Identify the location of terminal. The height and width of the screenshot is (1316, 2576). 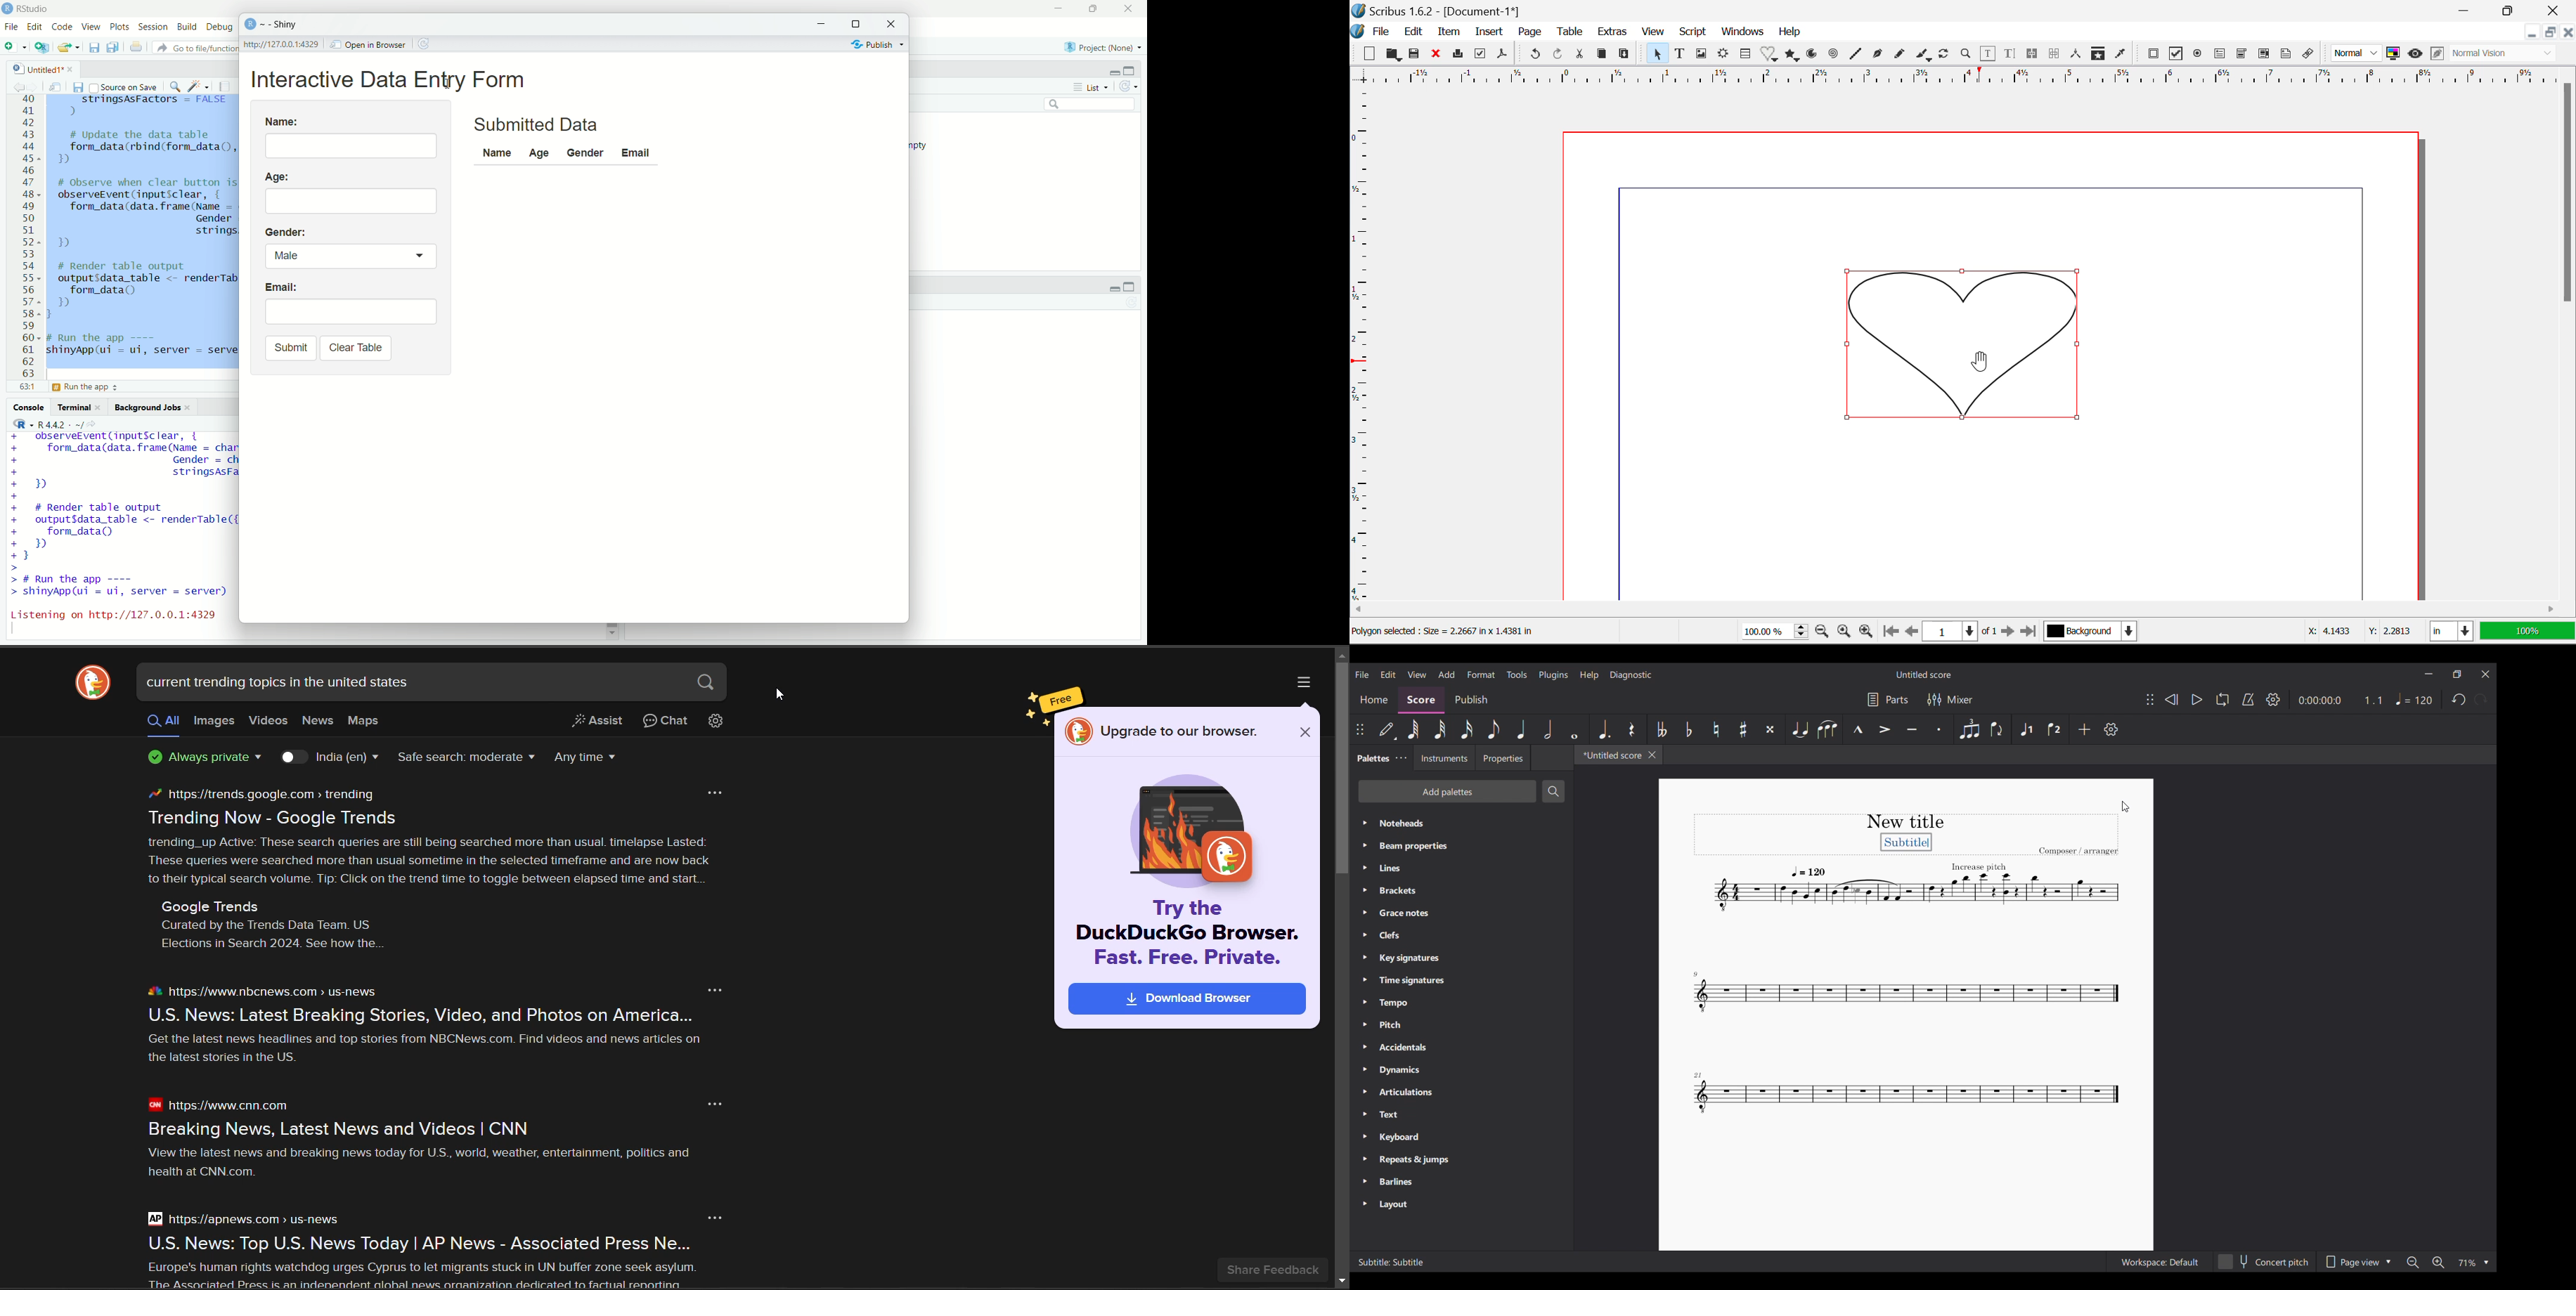
(73, 407).